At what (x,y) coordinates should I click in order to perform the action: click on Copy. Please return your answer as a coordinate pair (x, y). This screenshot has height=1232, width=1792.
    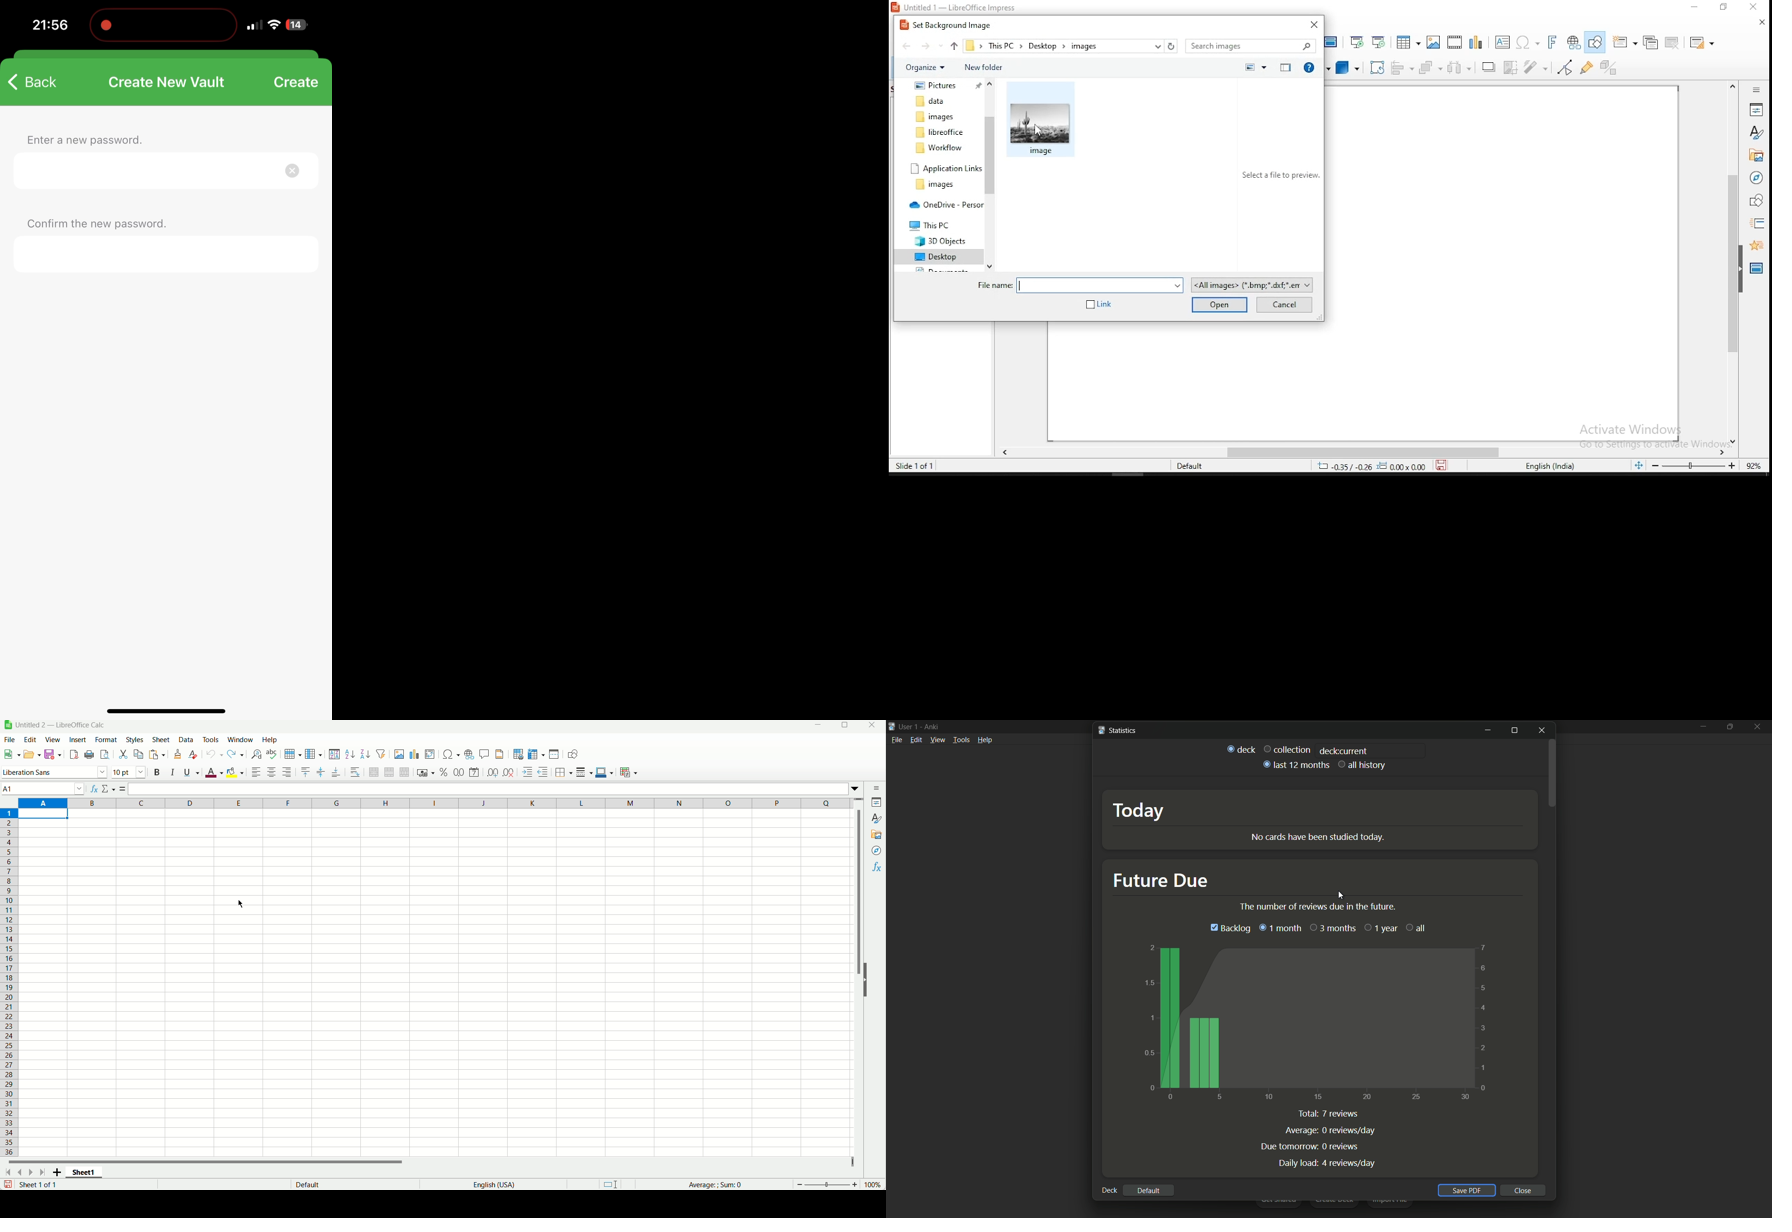
    Looking at the image, I should click on (139, 754).